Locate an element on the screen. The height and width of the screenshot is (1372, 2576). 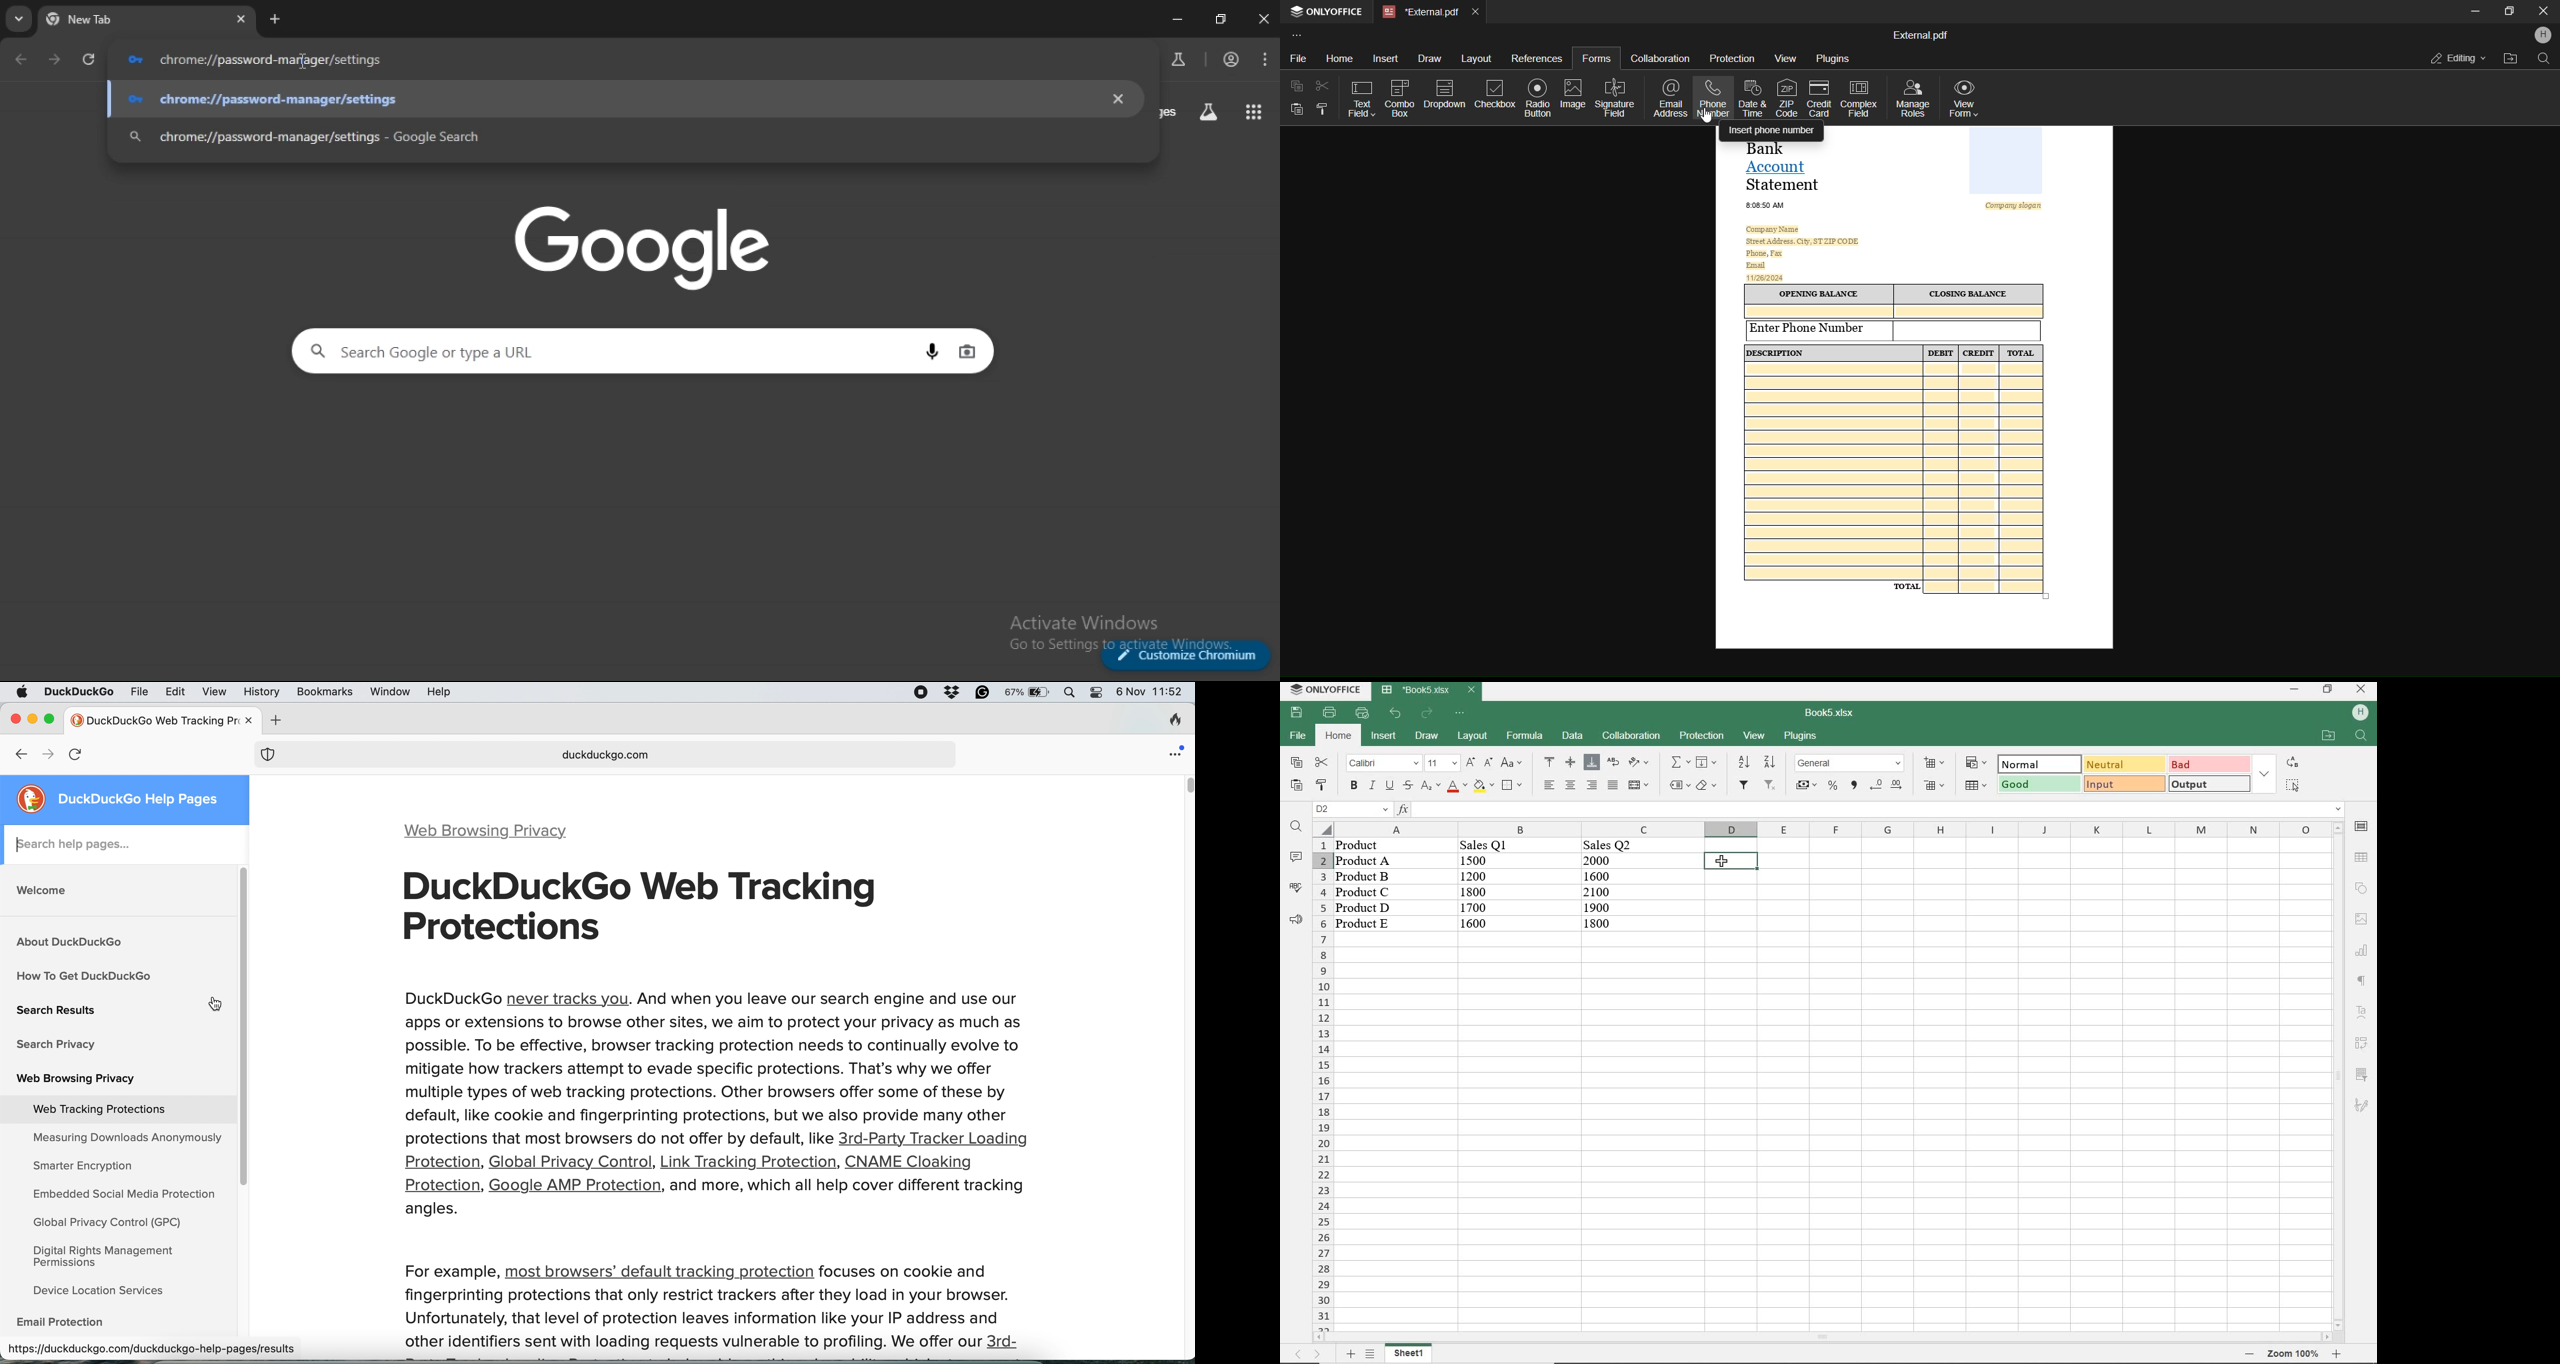
combo box is located at coordinates (1399, 96).